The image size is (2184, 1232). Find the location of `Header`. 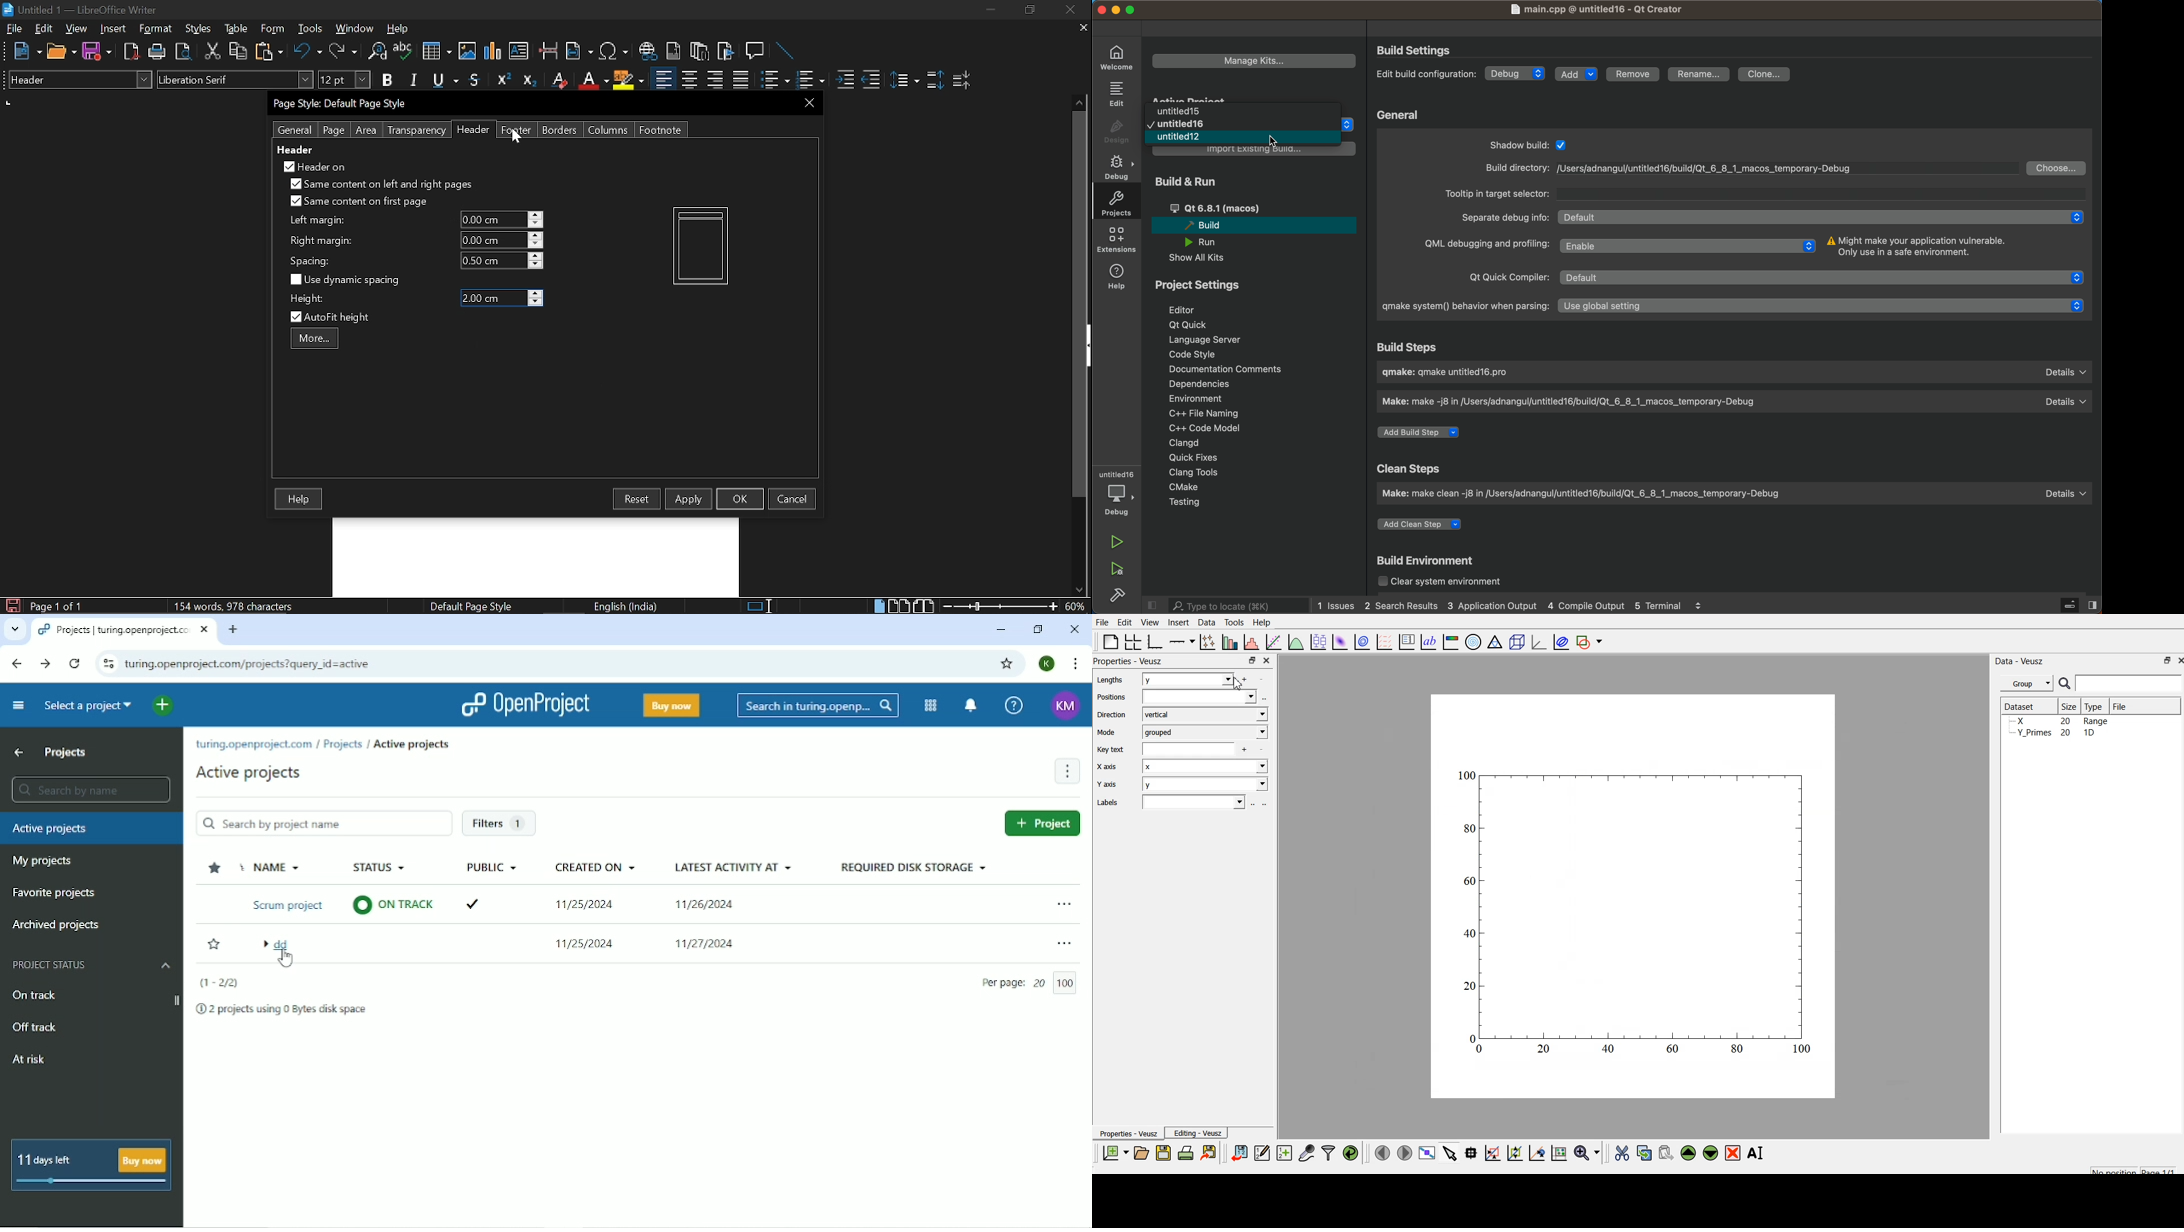

Header is located at coordinates (471, 130).